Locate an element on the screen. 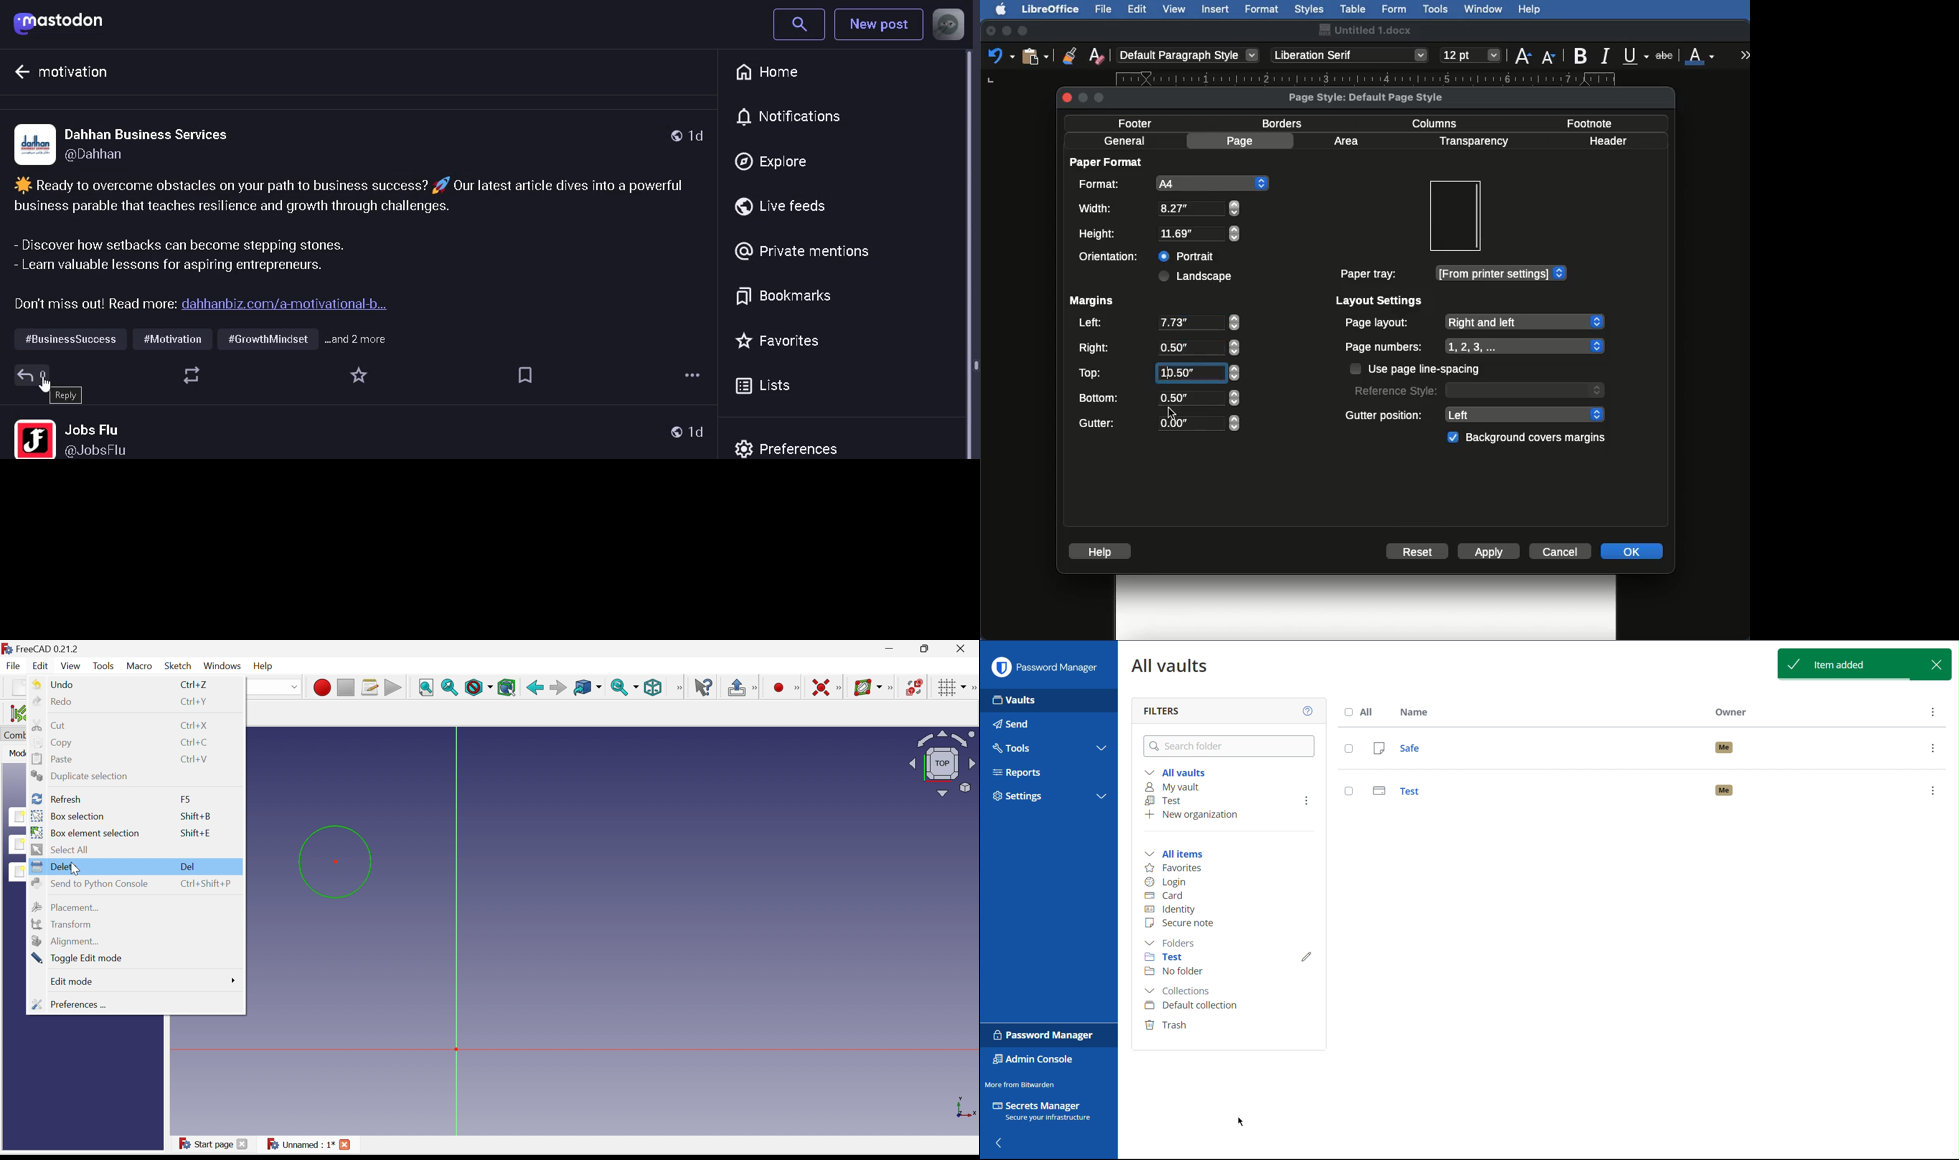 The width and height of the screenshot is (1960, 1176). Area is located at coordinates (1349, 141).